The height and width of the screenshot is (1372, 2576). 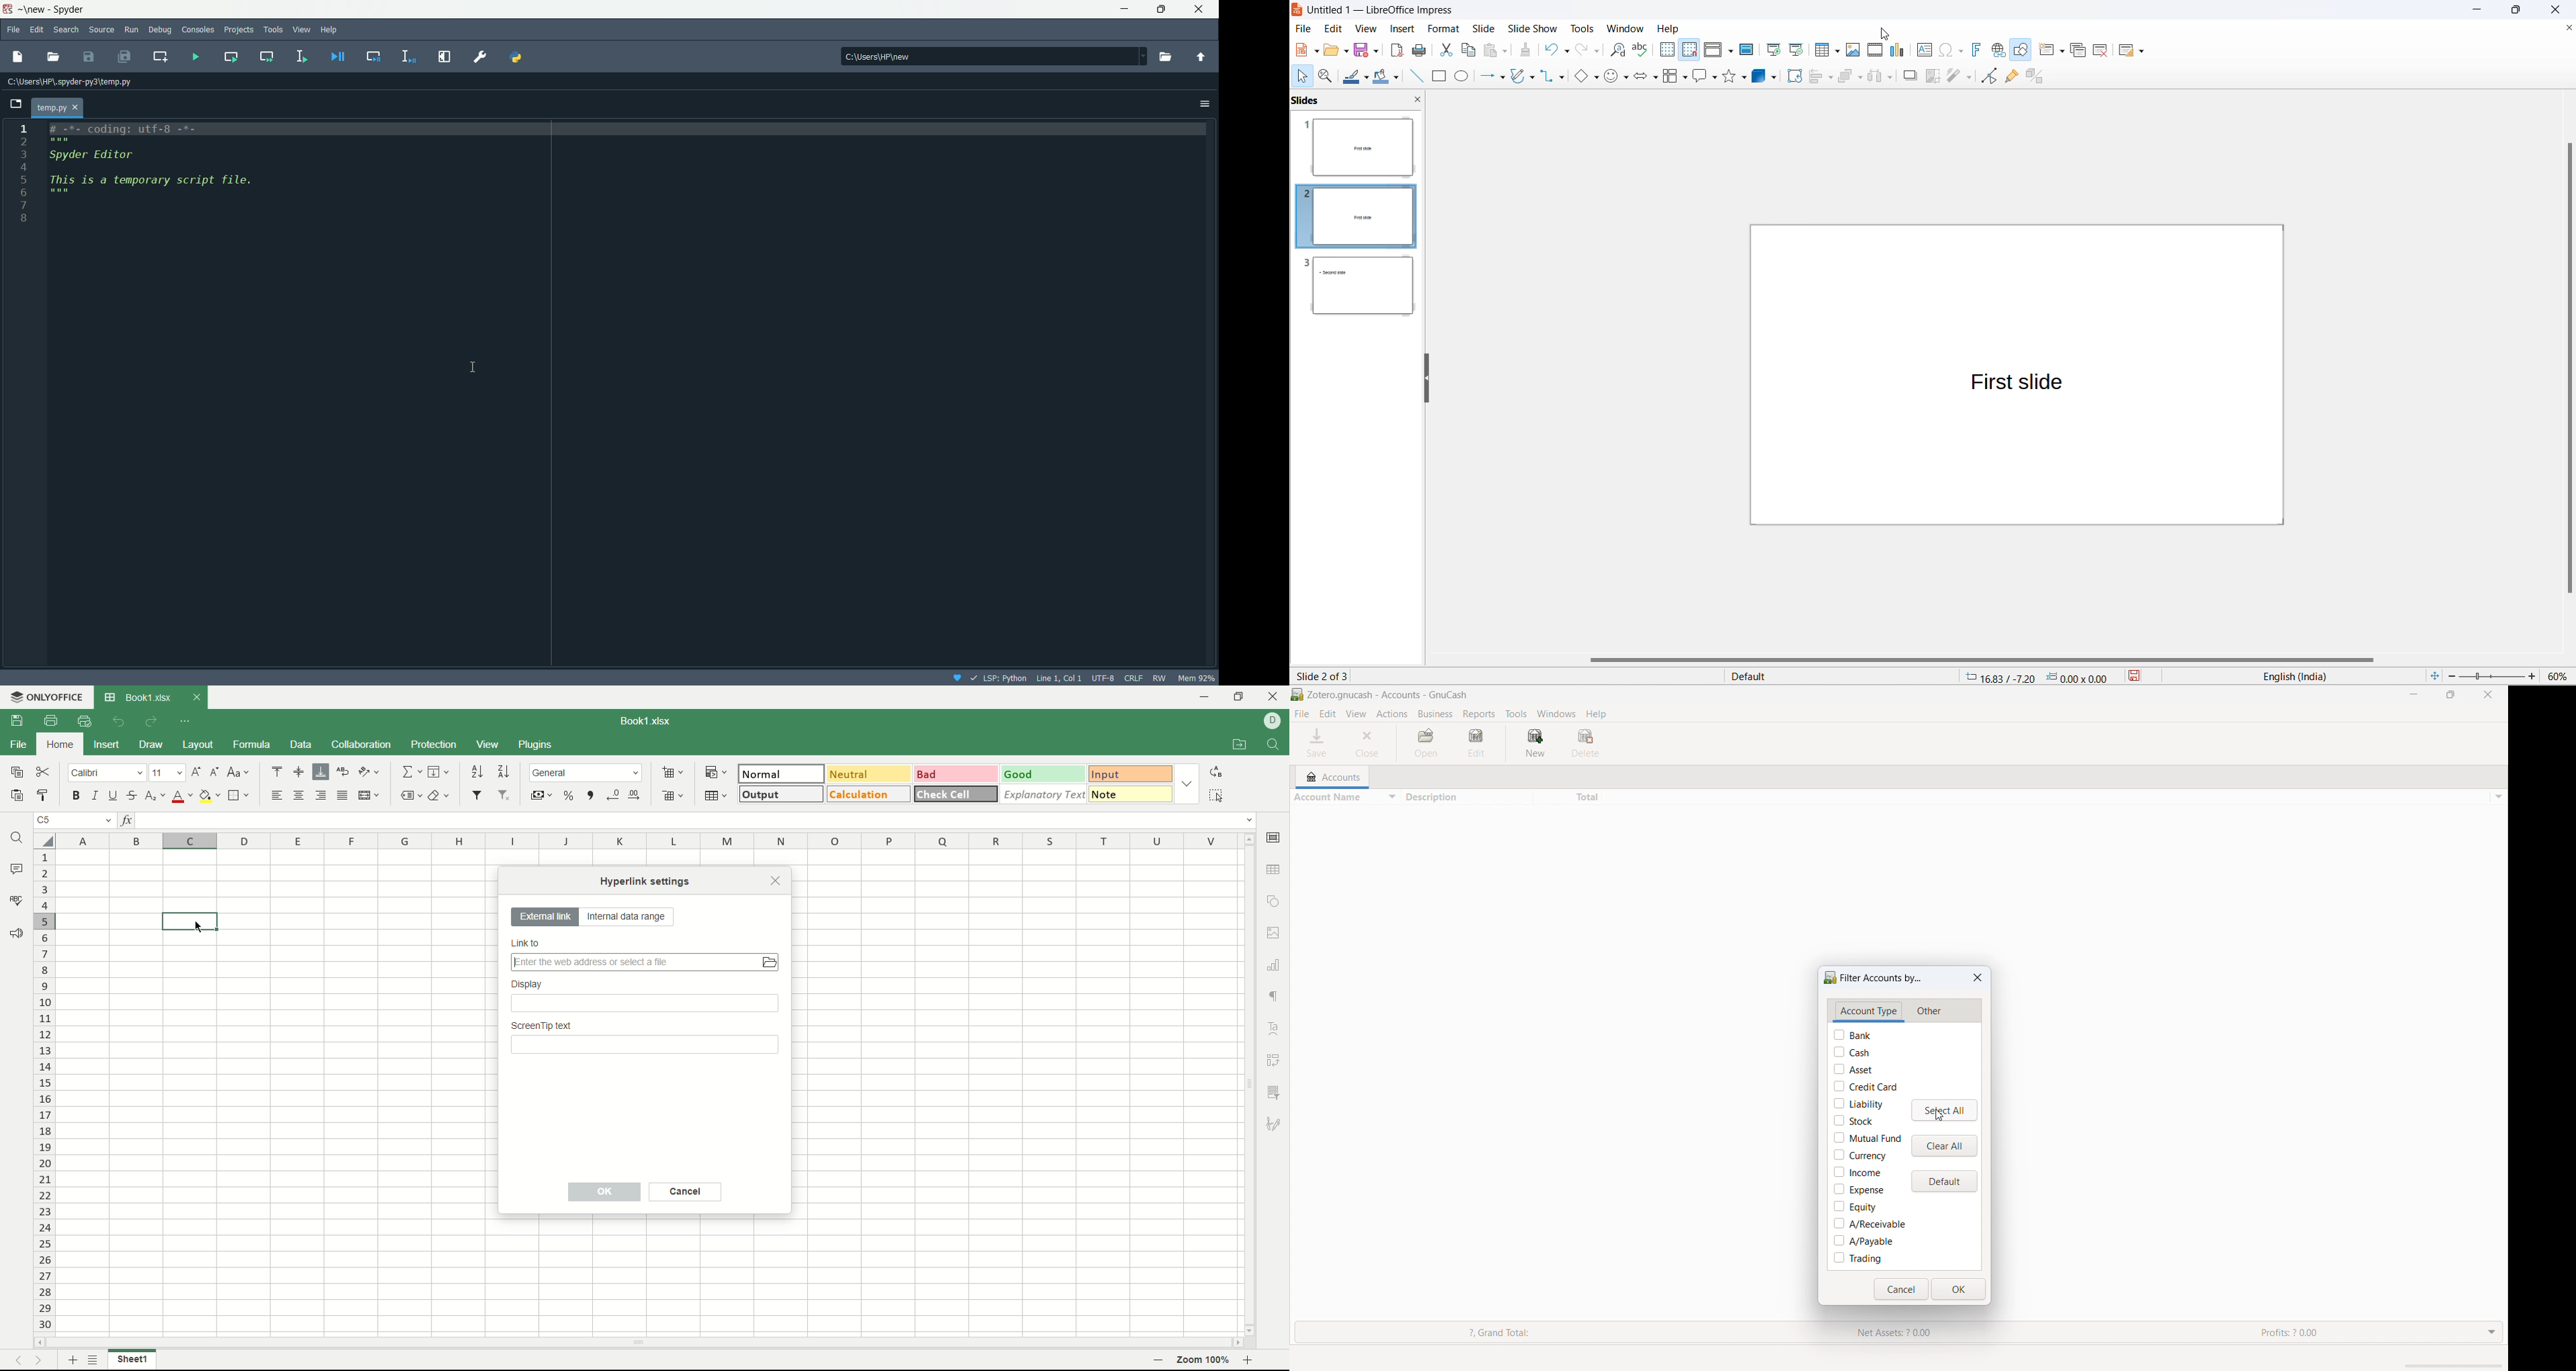 I want to click on toggle point edit mode optionts, so click(x=1967, y=78).